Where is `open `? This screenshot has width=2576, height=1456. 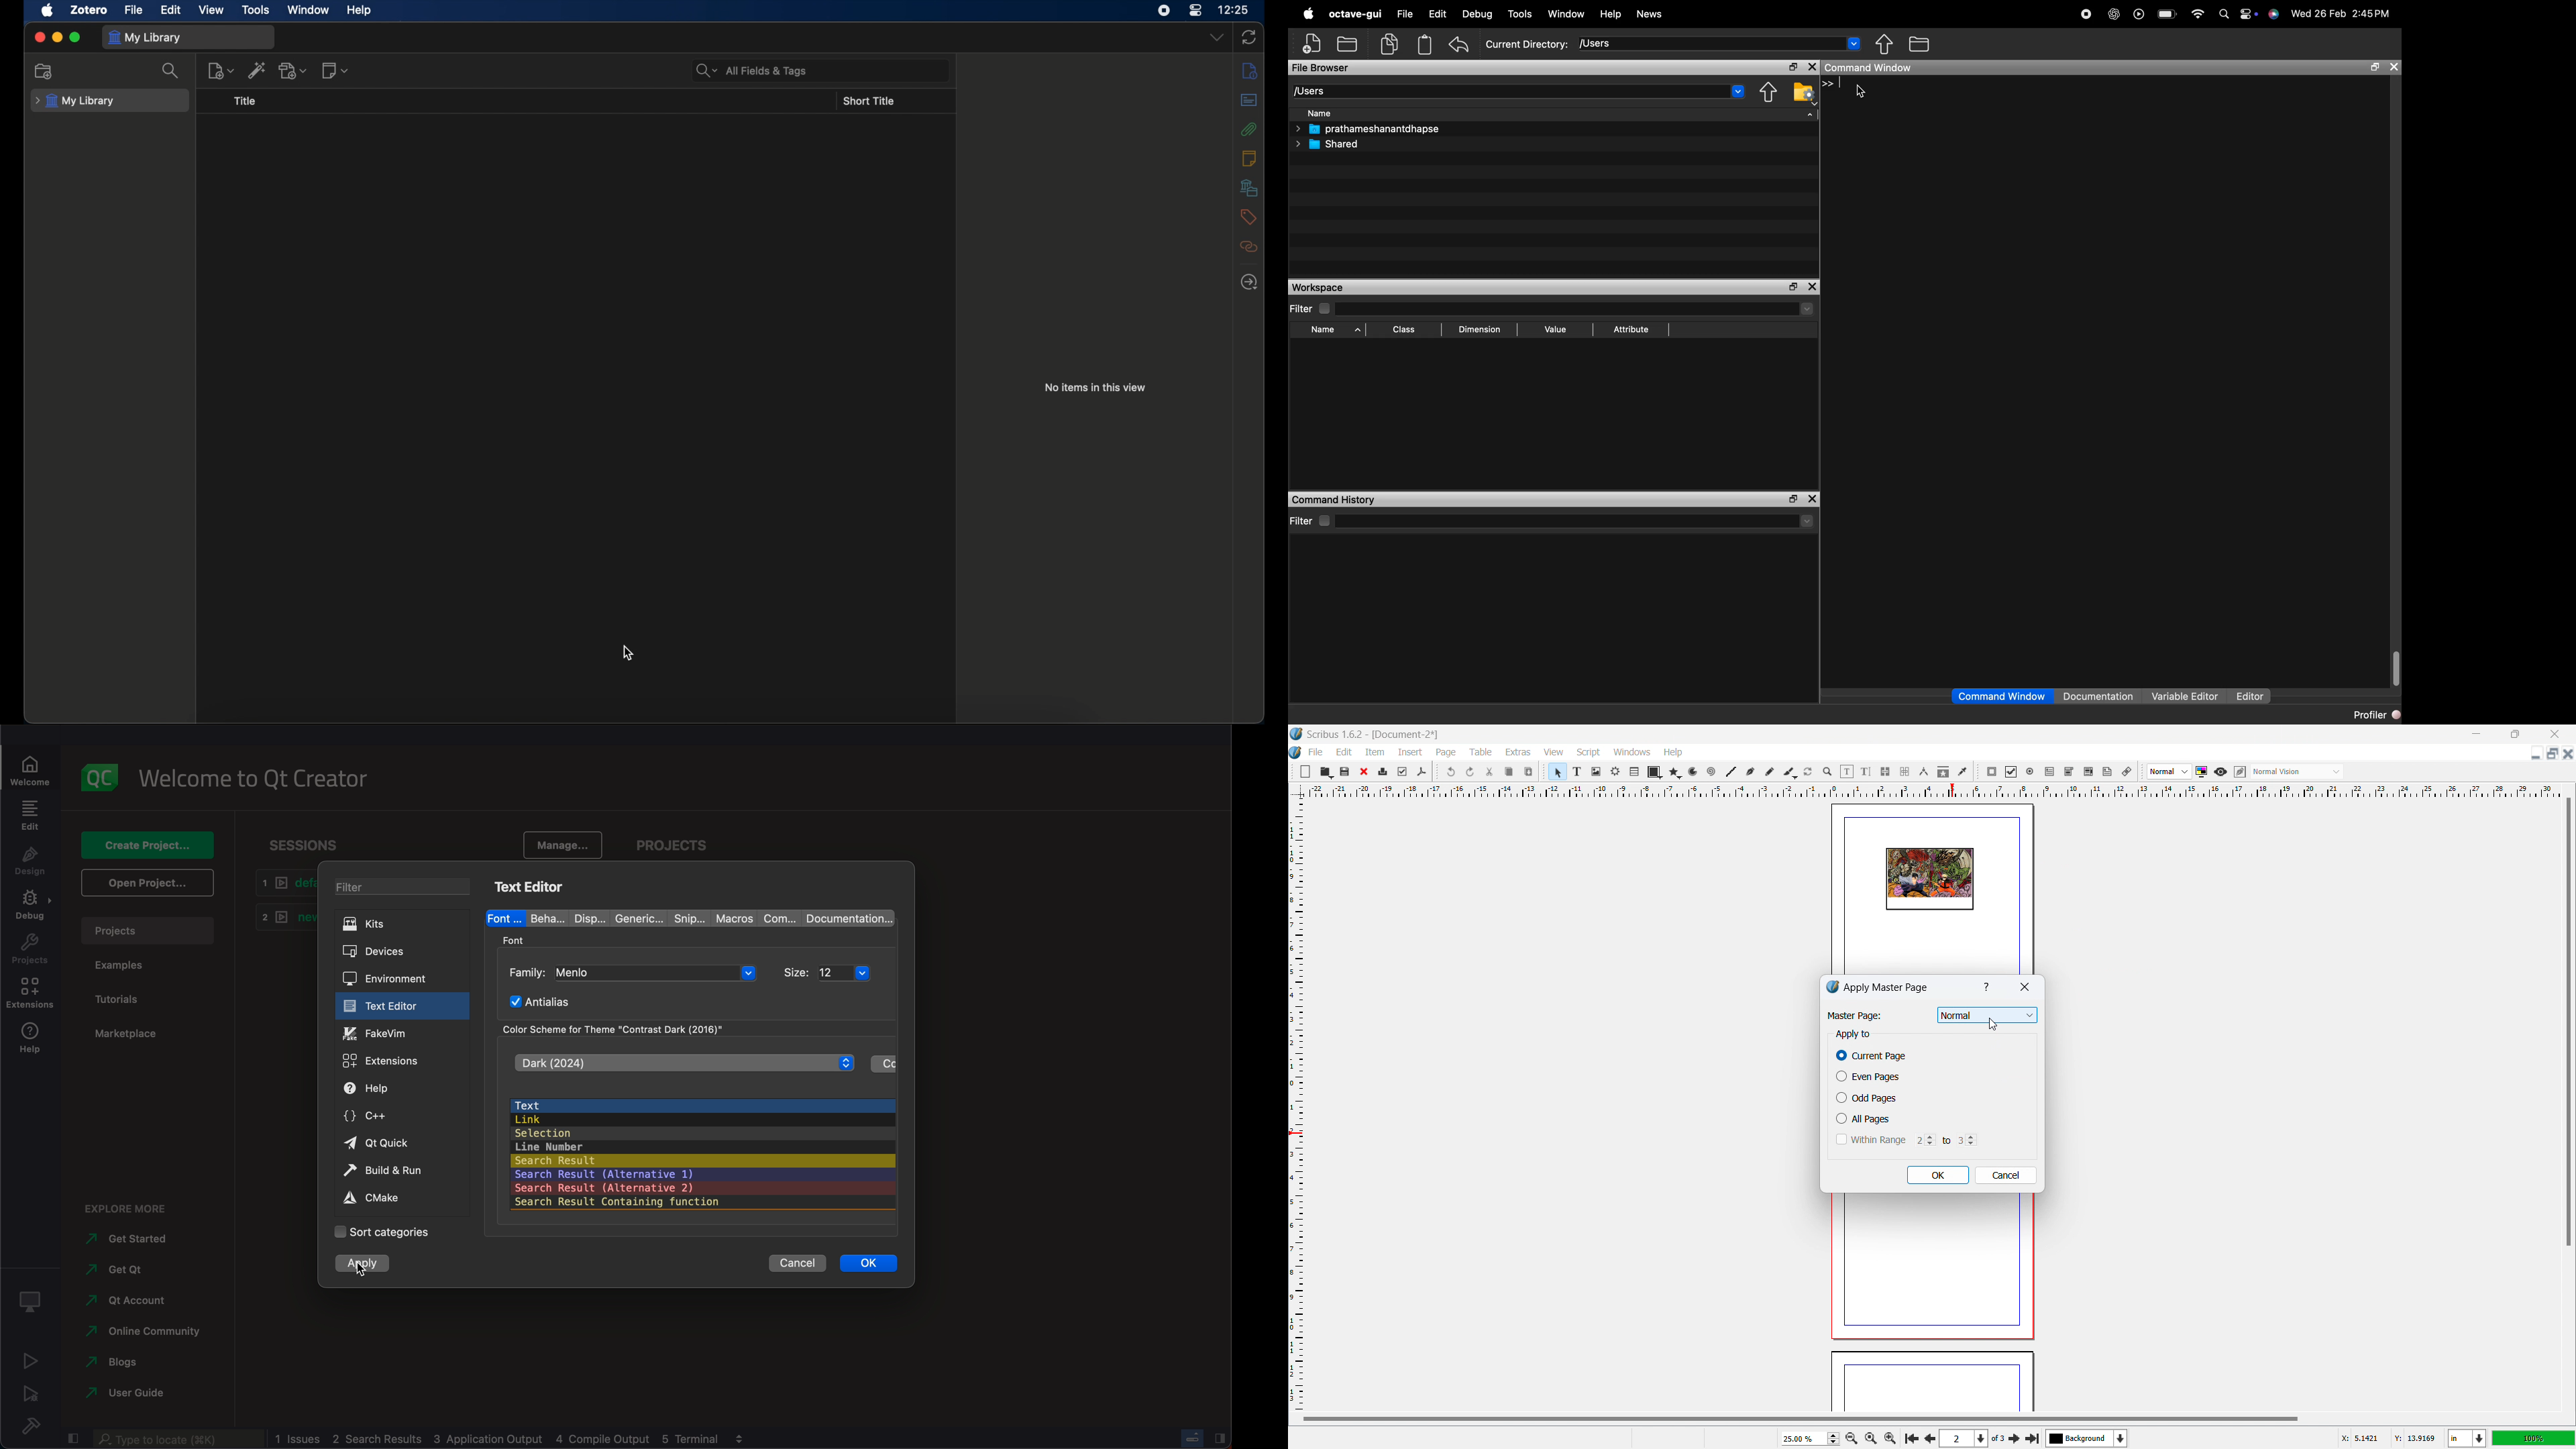
open  is located at coordinates (147, 885).